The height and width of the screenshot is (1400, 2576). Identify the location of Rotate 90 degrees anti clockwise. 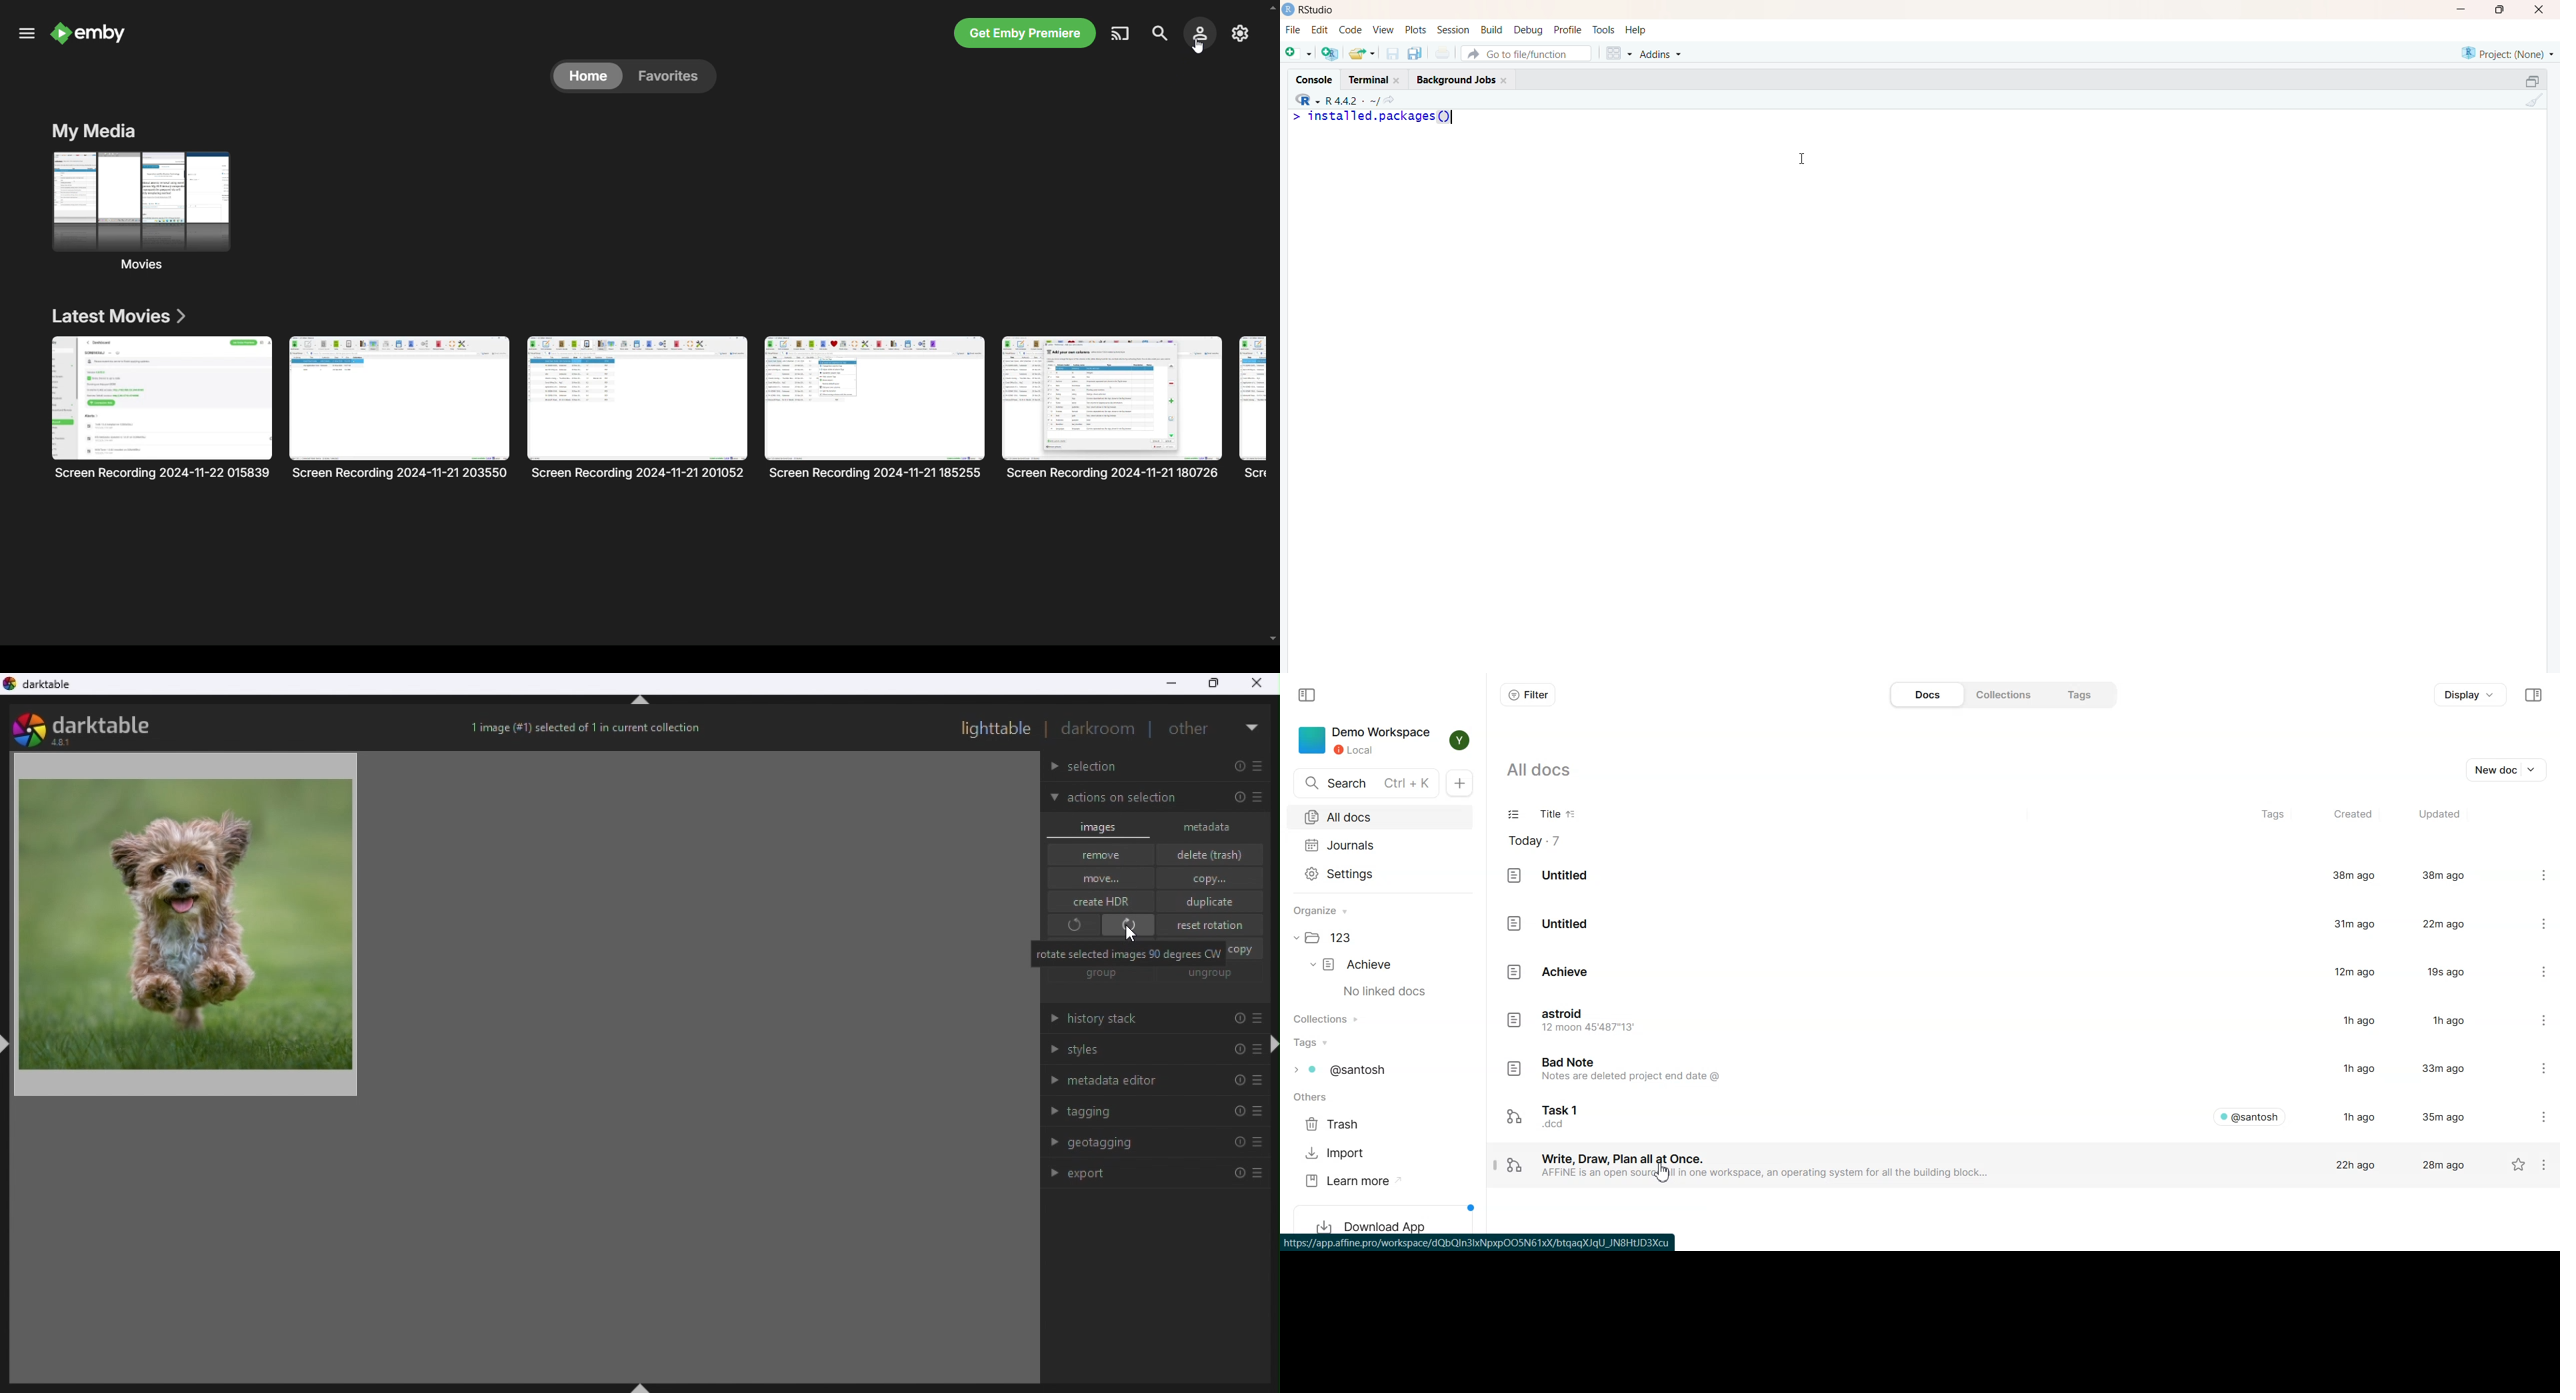
(1071, 927).